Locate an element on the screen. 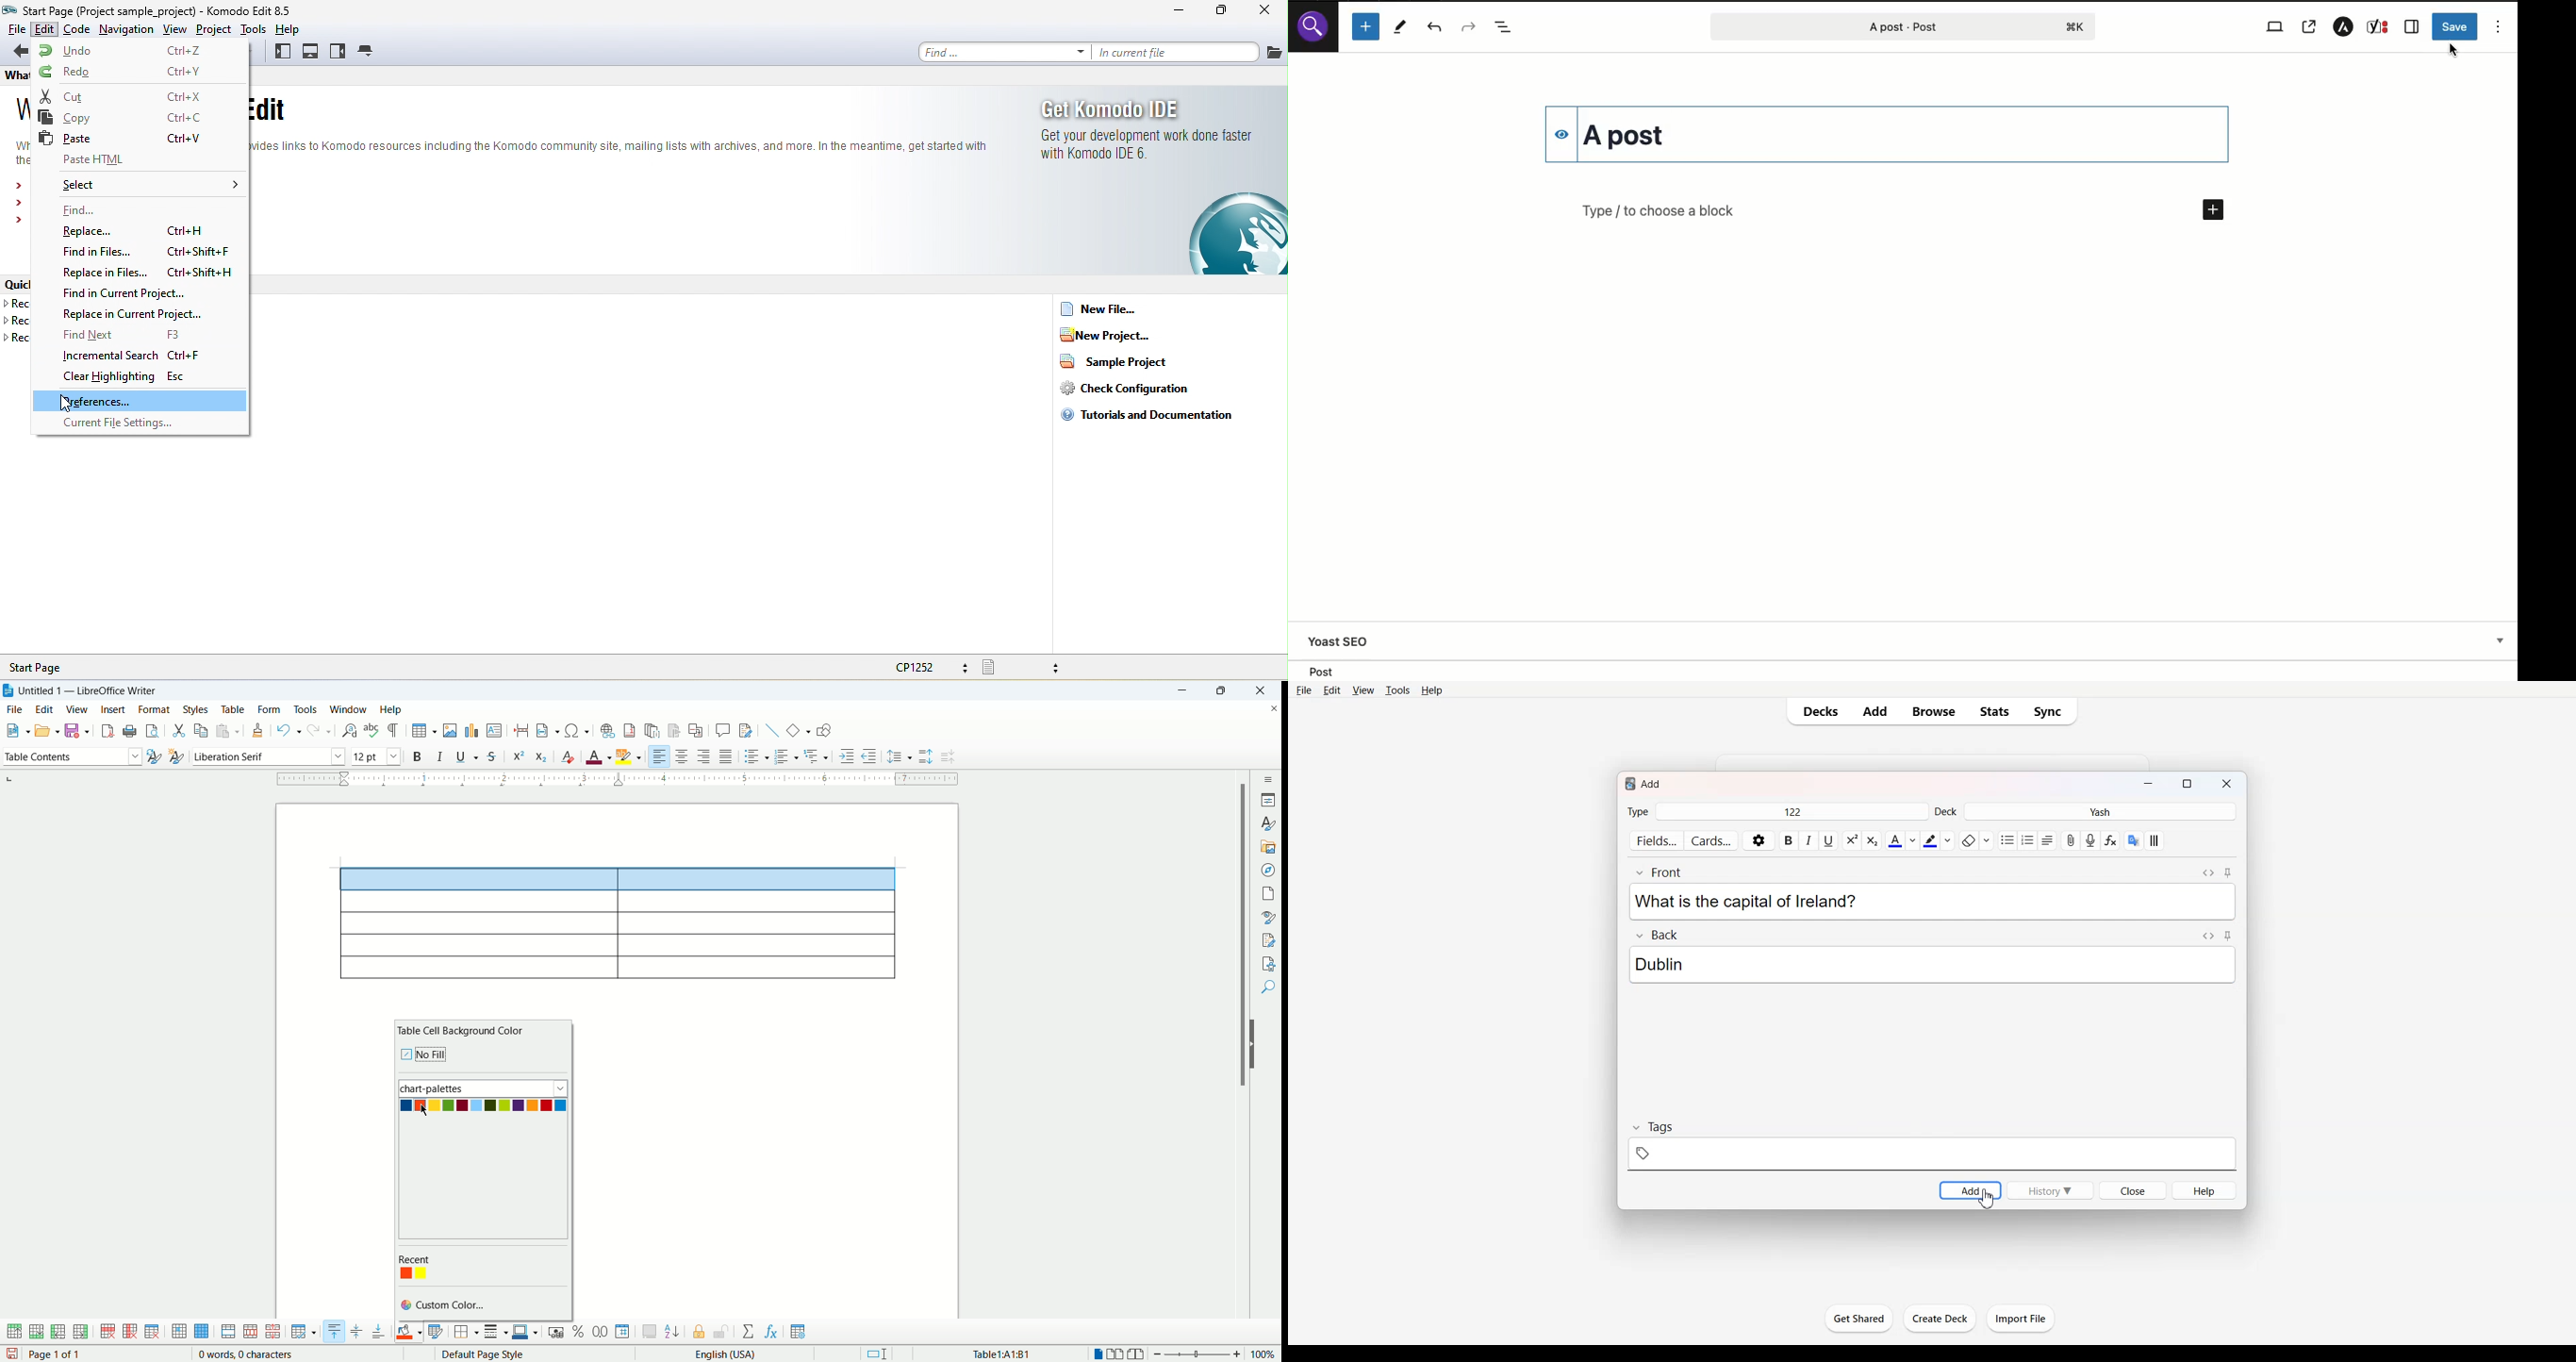  Toggle HTML Editor is located at coordinates (2209, 935).